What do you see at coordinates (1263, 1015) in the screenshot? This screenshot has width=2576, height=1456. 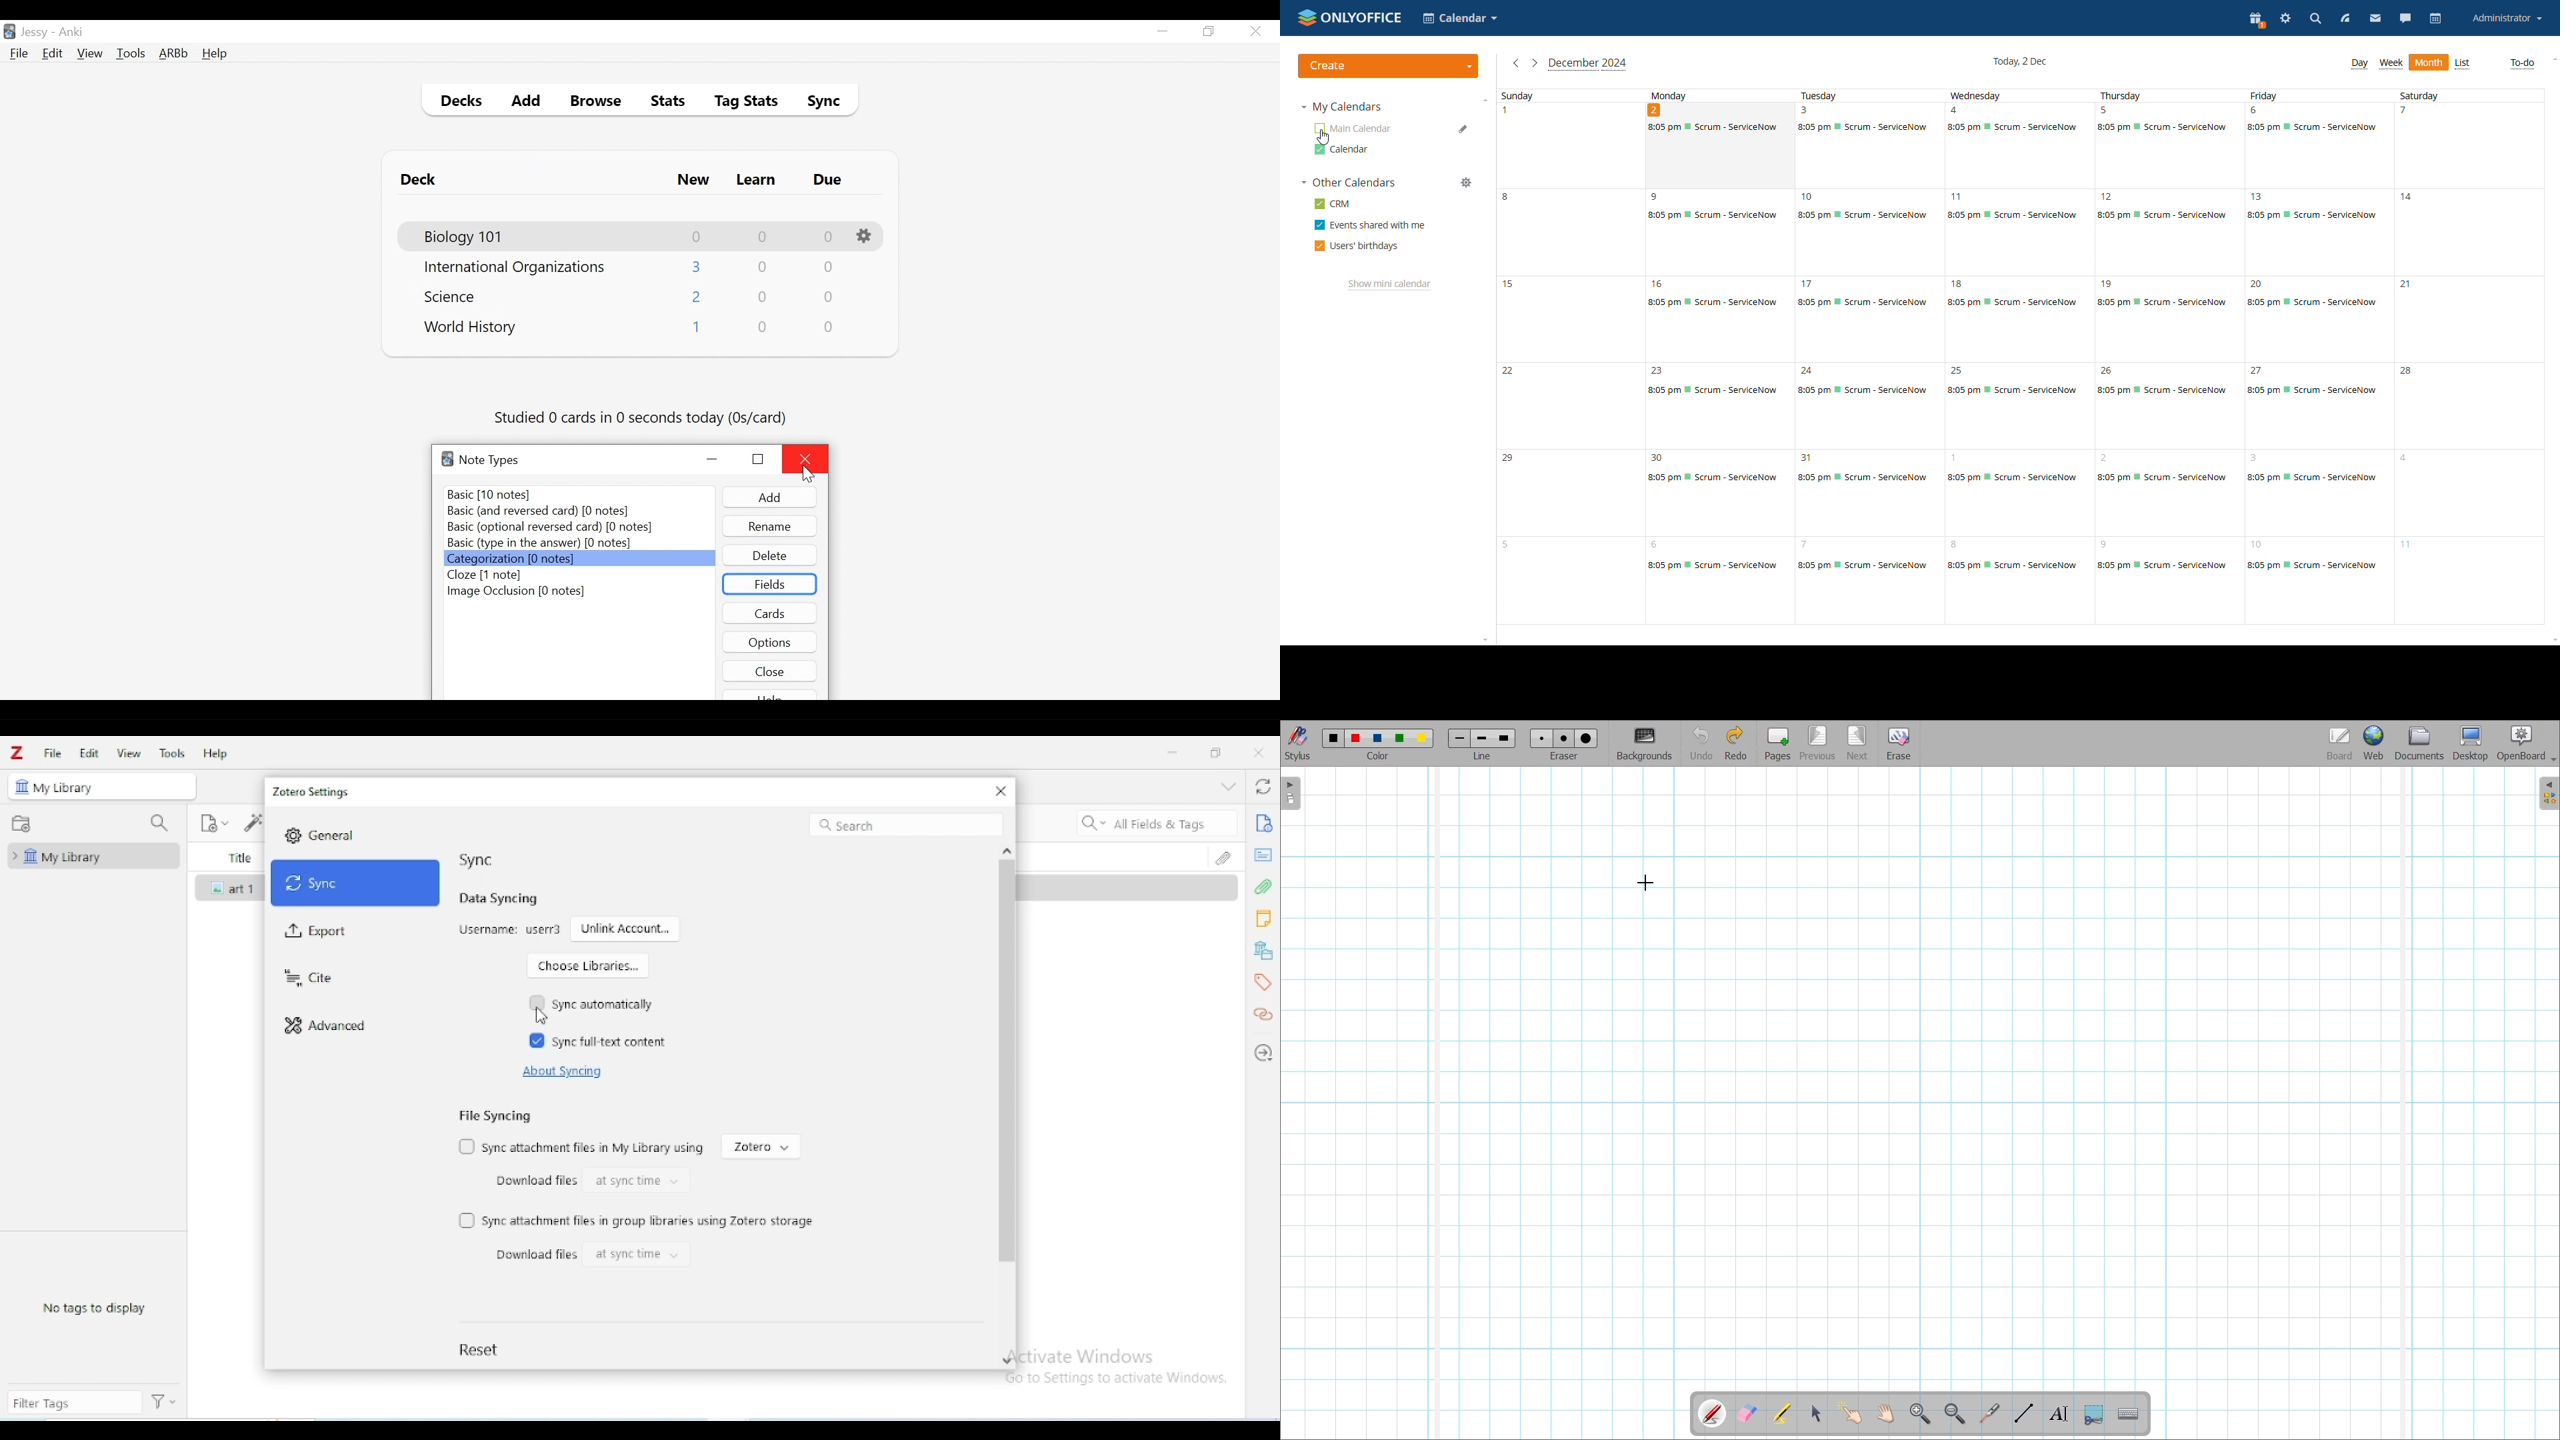 I see `related` at bounding box center [1263, 1015].